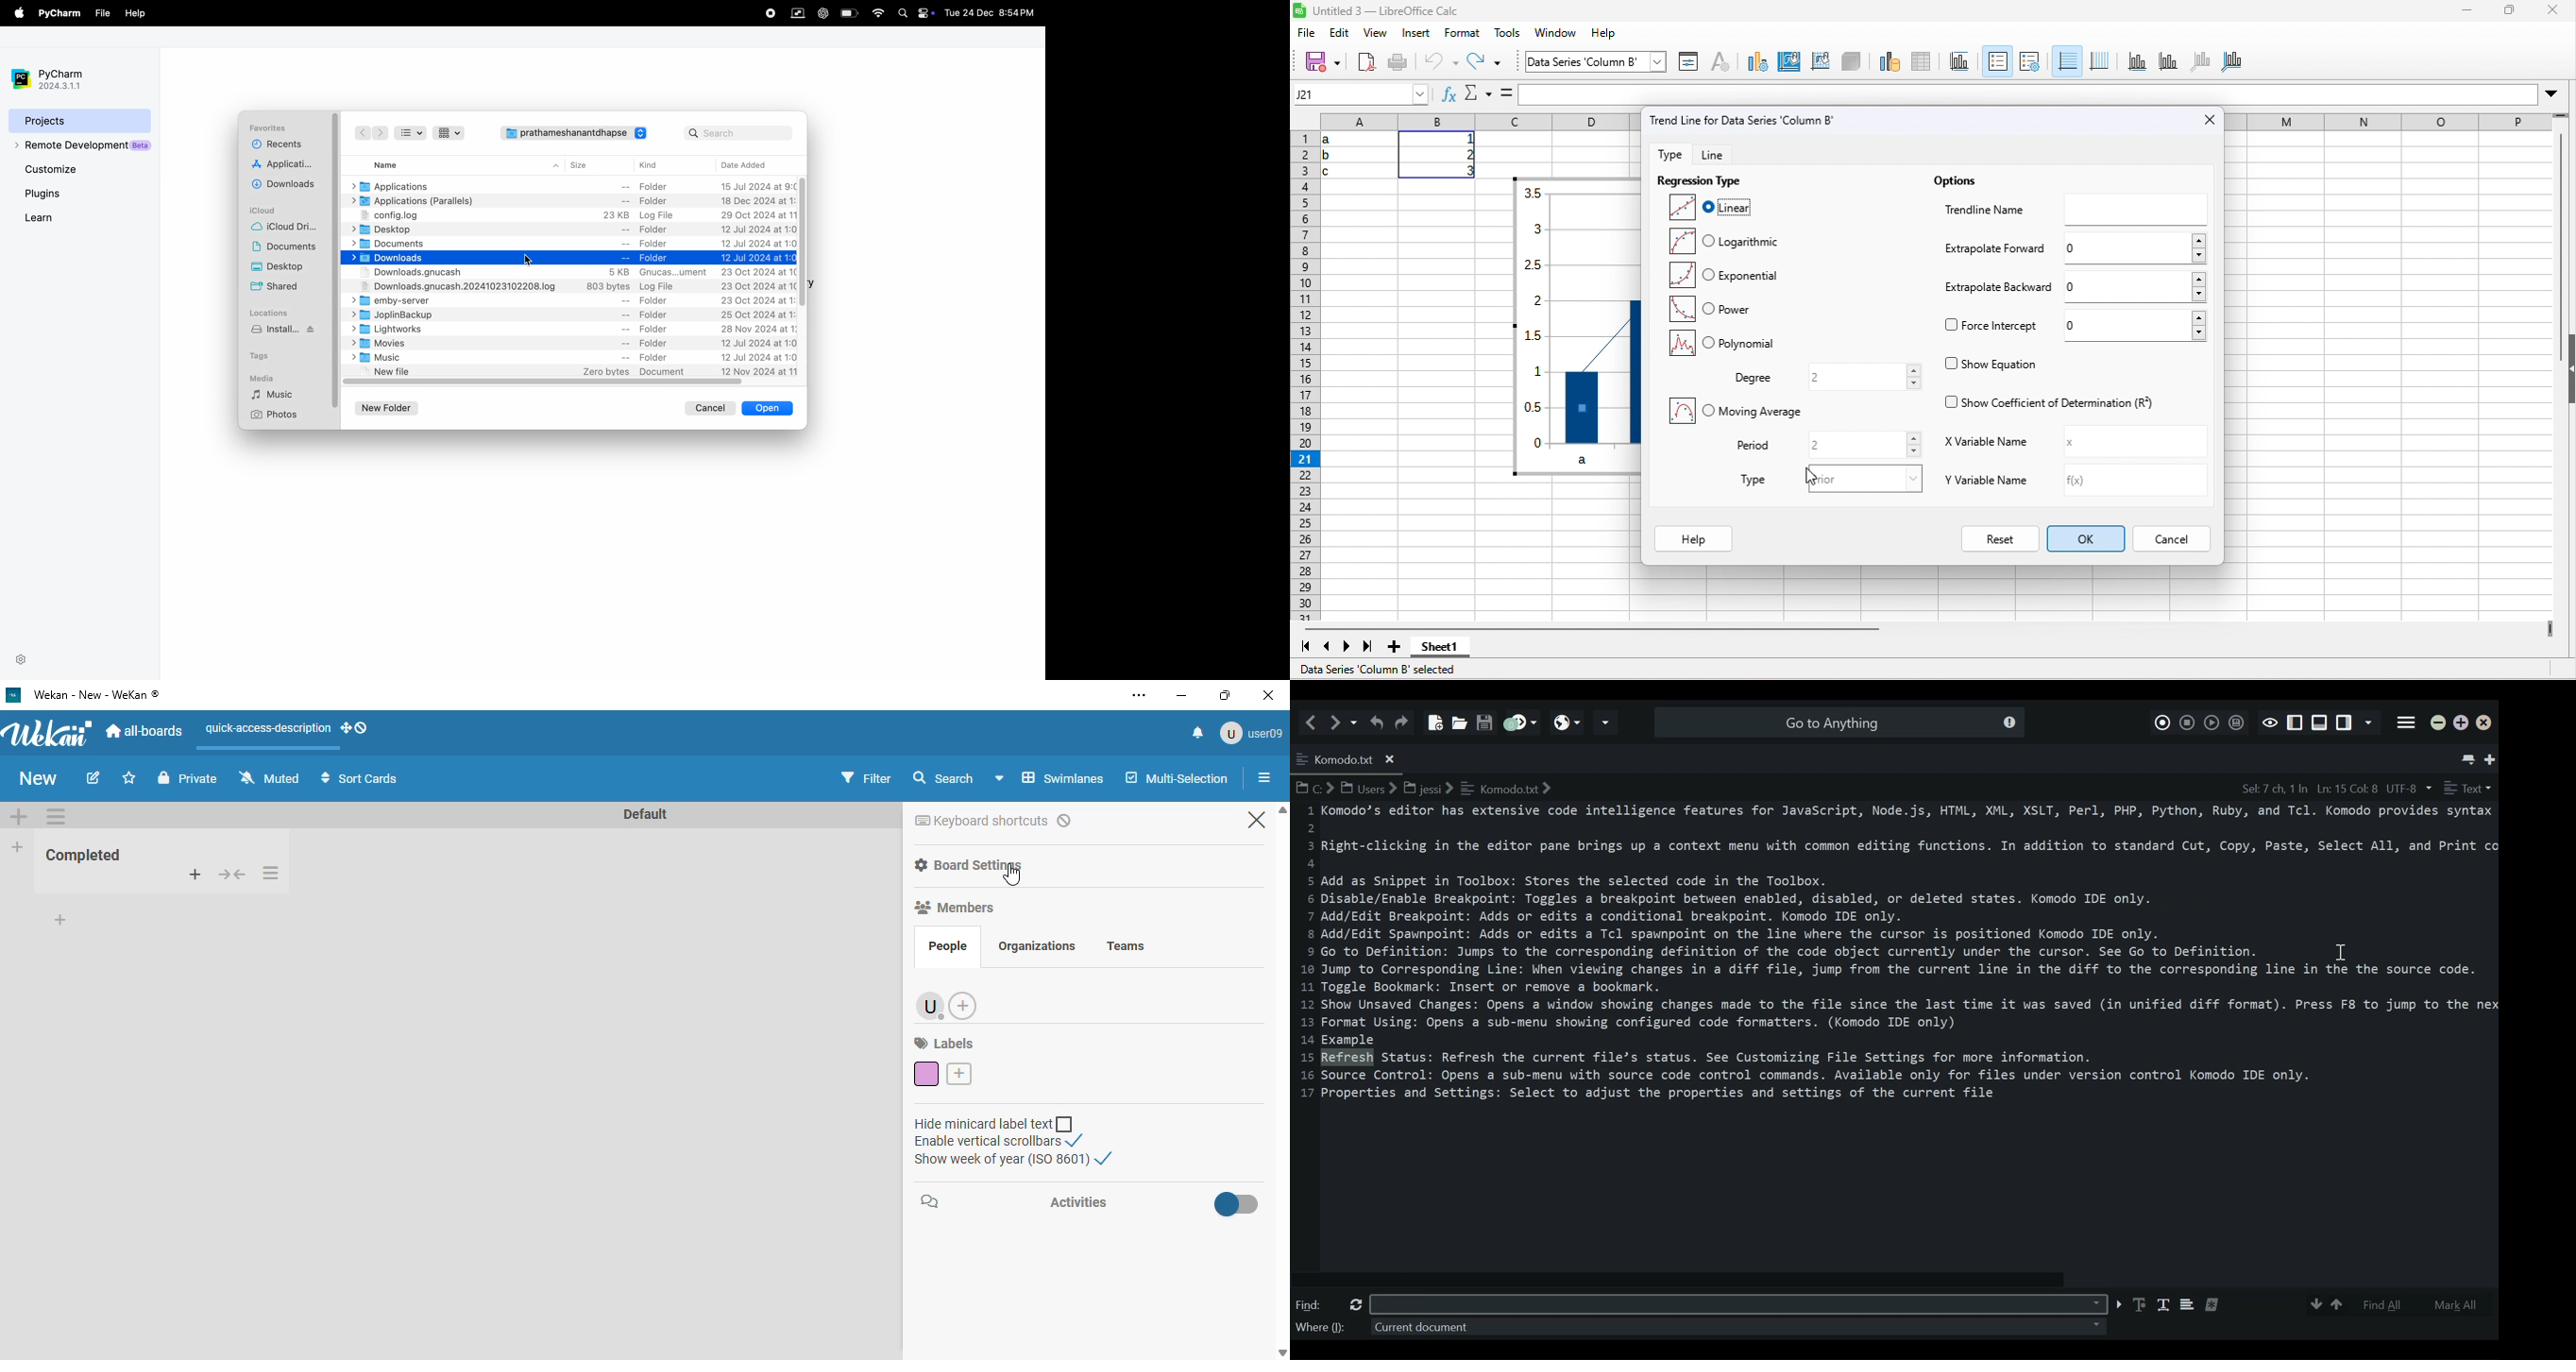 This screenshot has height=1372, width=2576. What do you see at coordinates (1036, 945) in the screenshot?
I see `organizations` at bounding box center [1036, 945].